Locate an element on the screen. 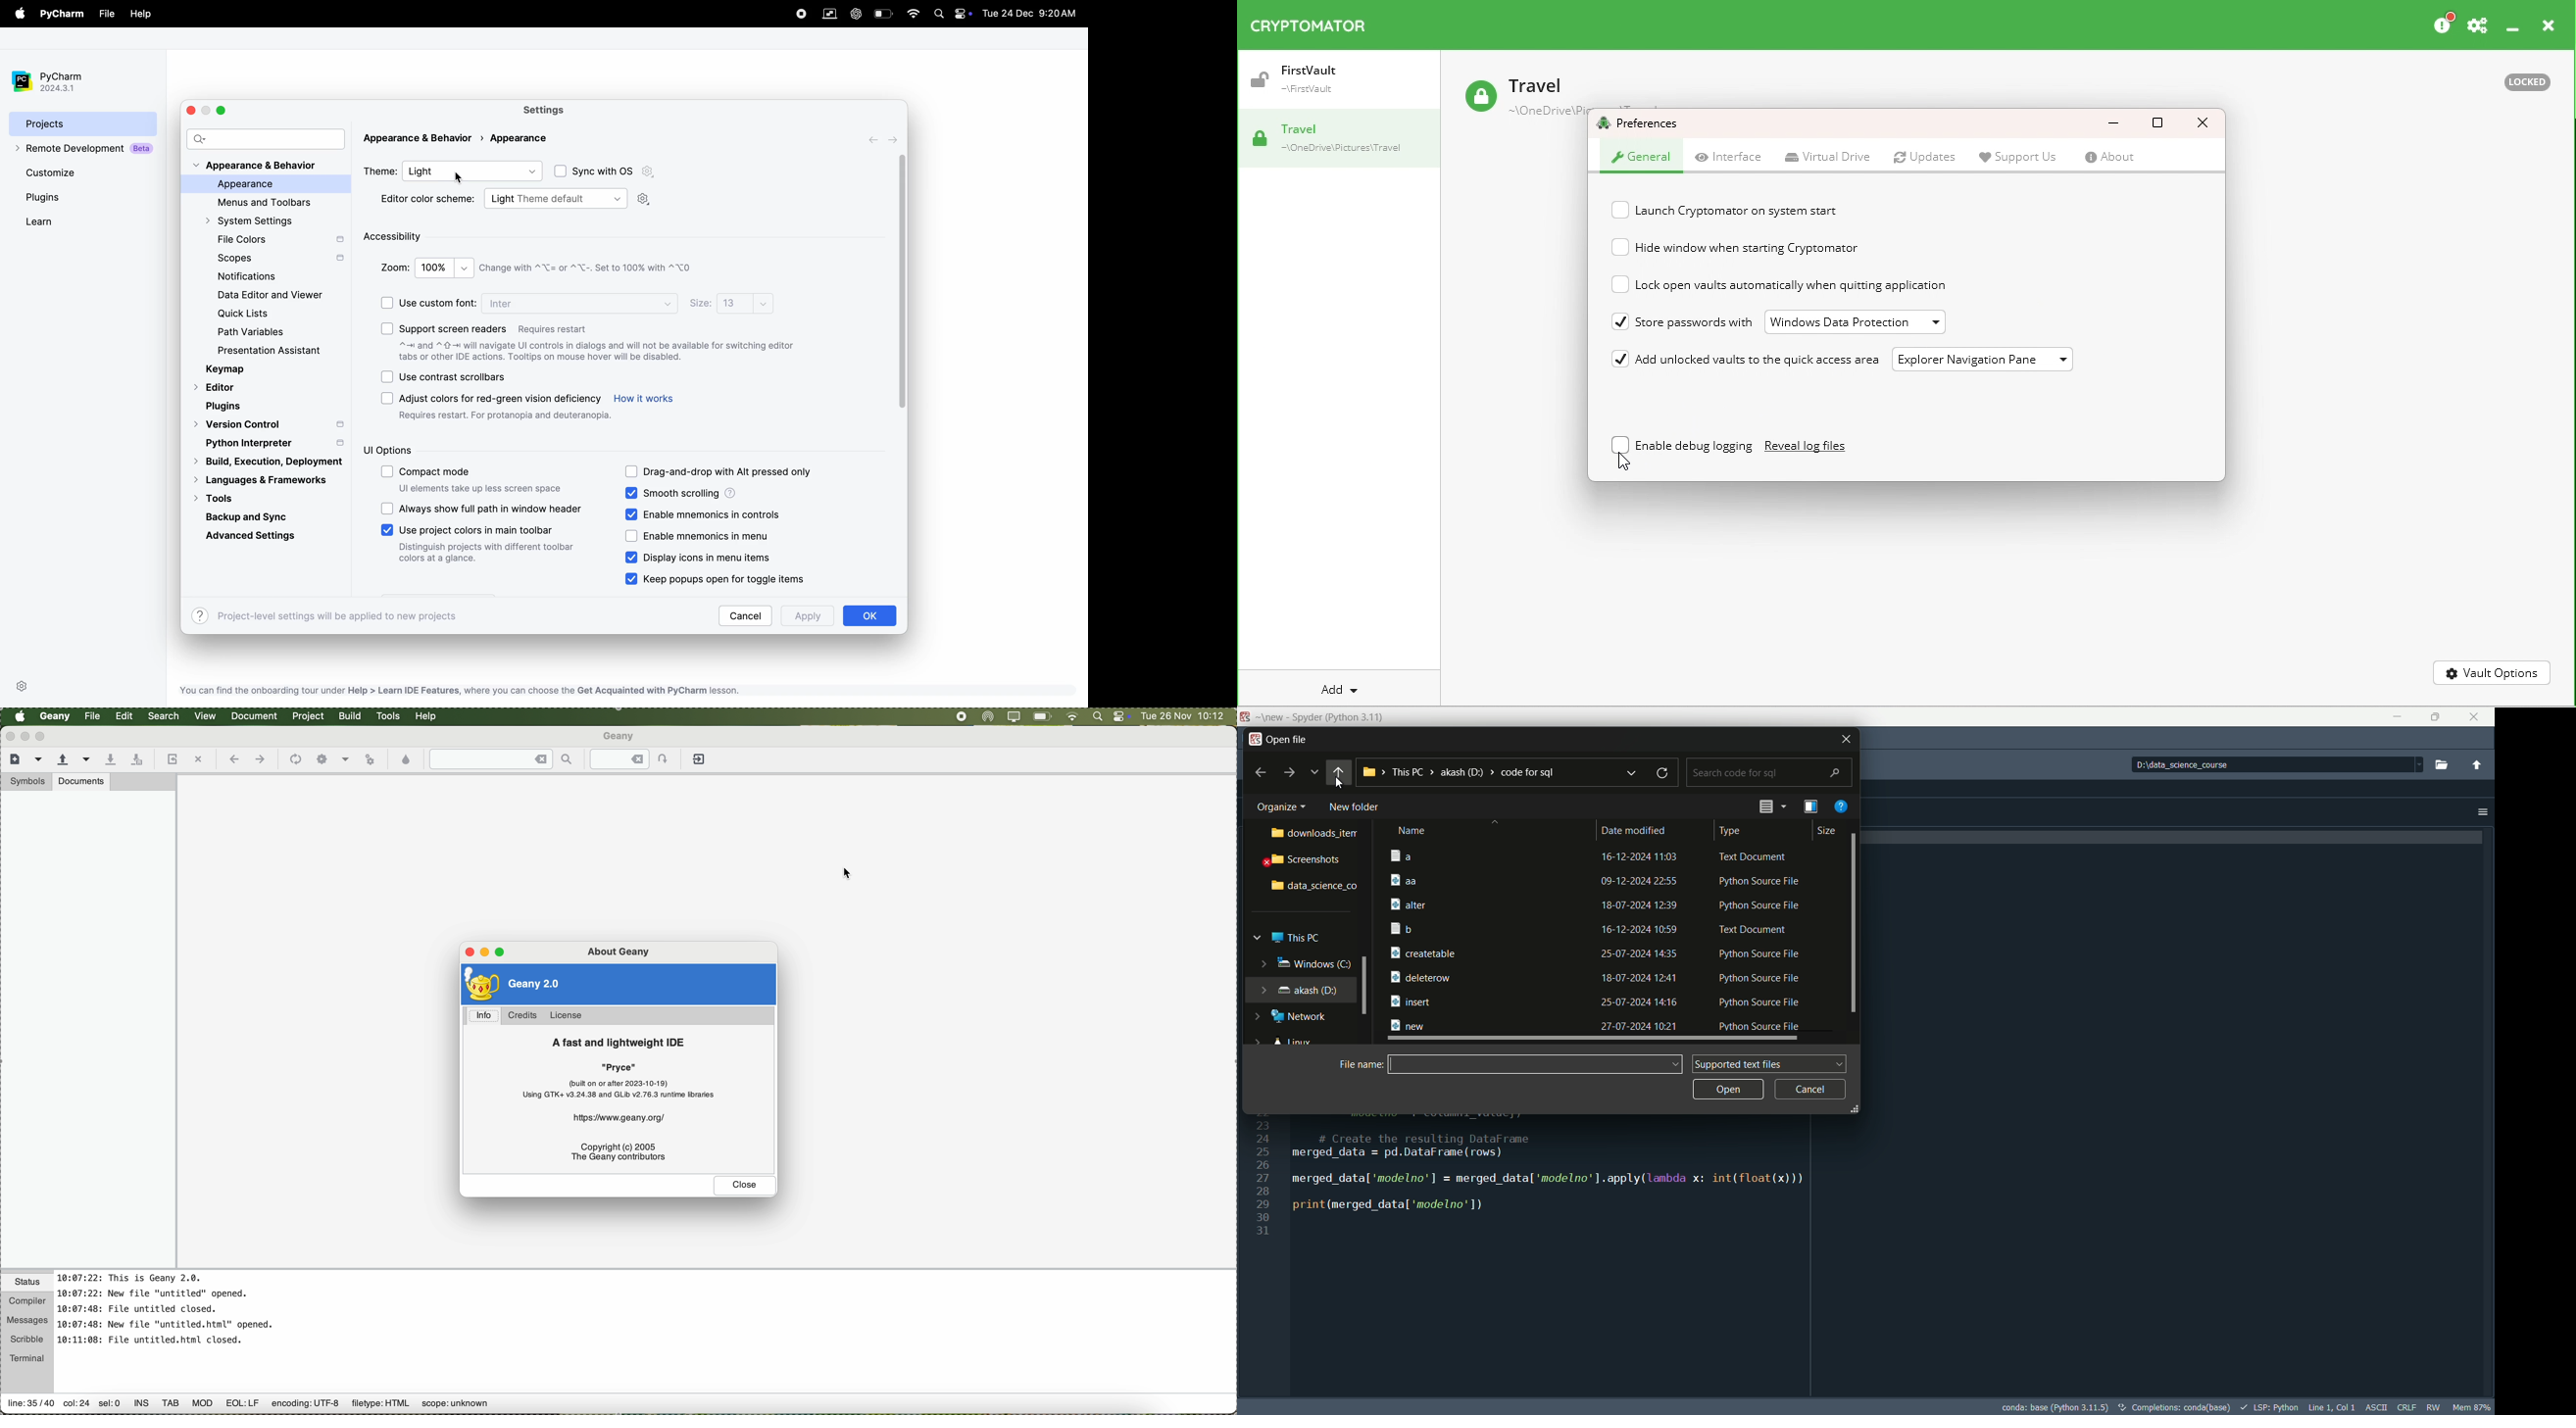 Image resolution: width=2576 pixels, height=1428 pixels. 16-12-2024 10:59 Text Document is located at coordinates (1654, 928).